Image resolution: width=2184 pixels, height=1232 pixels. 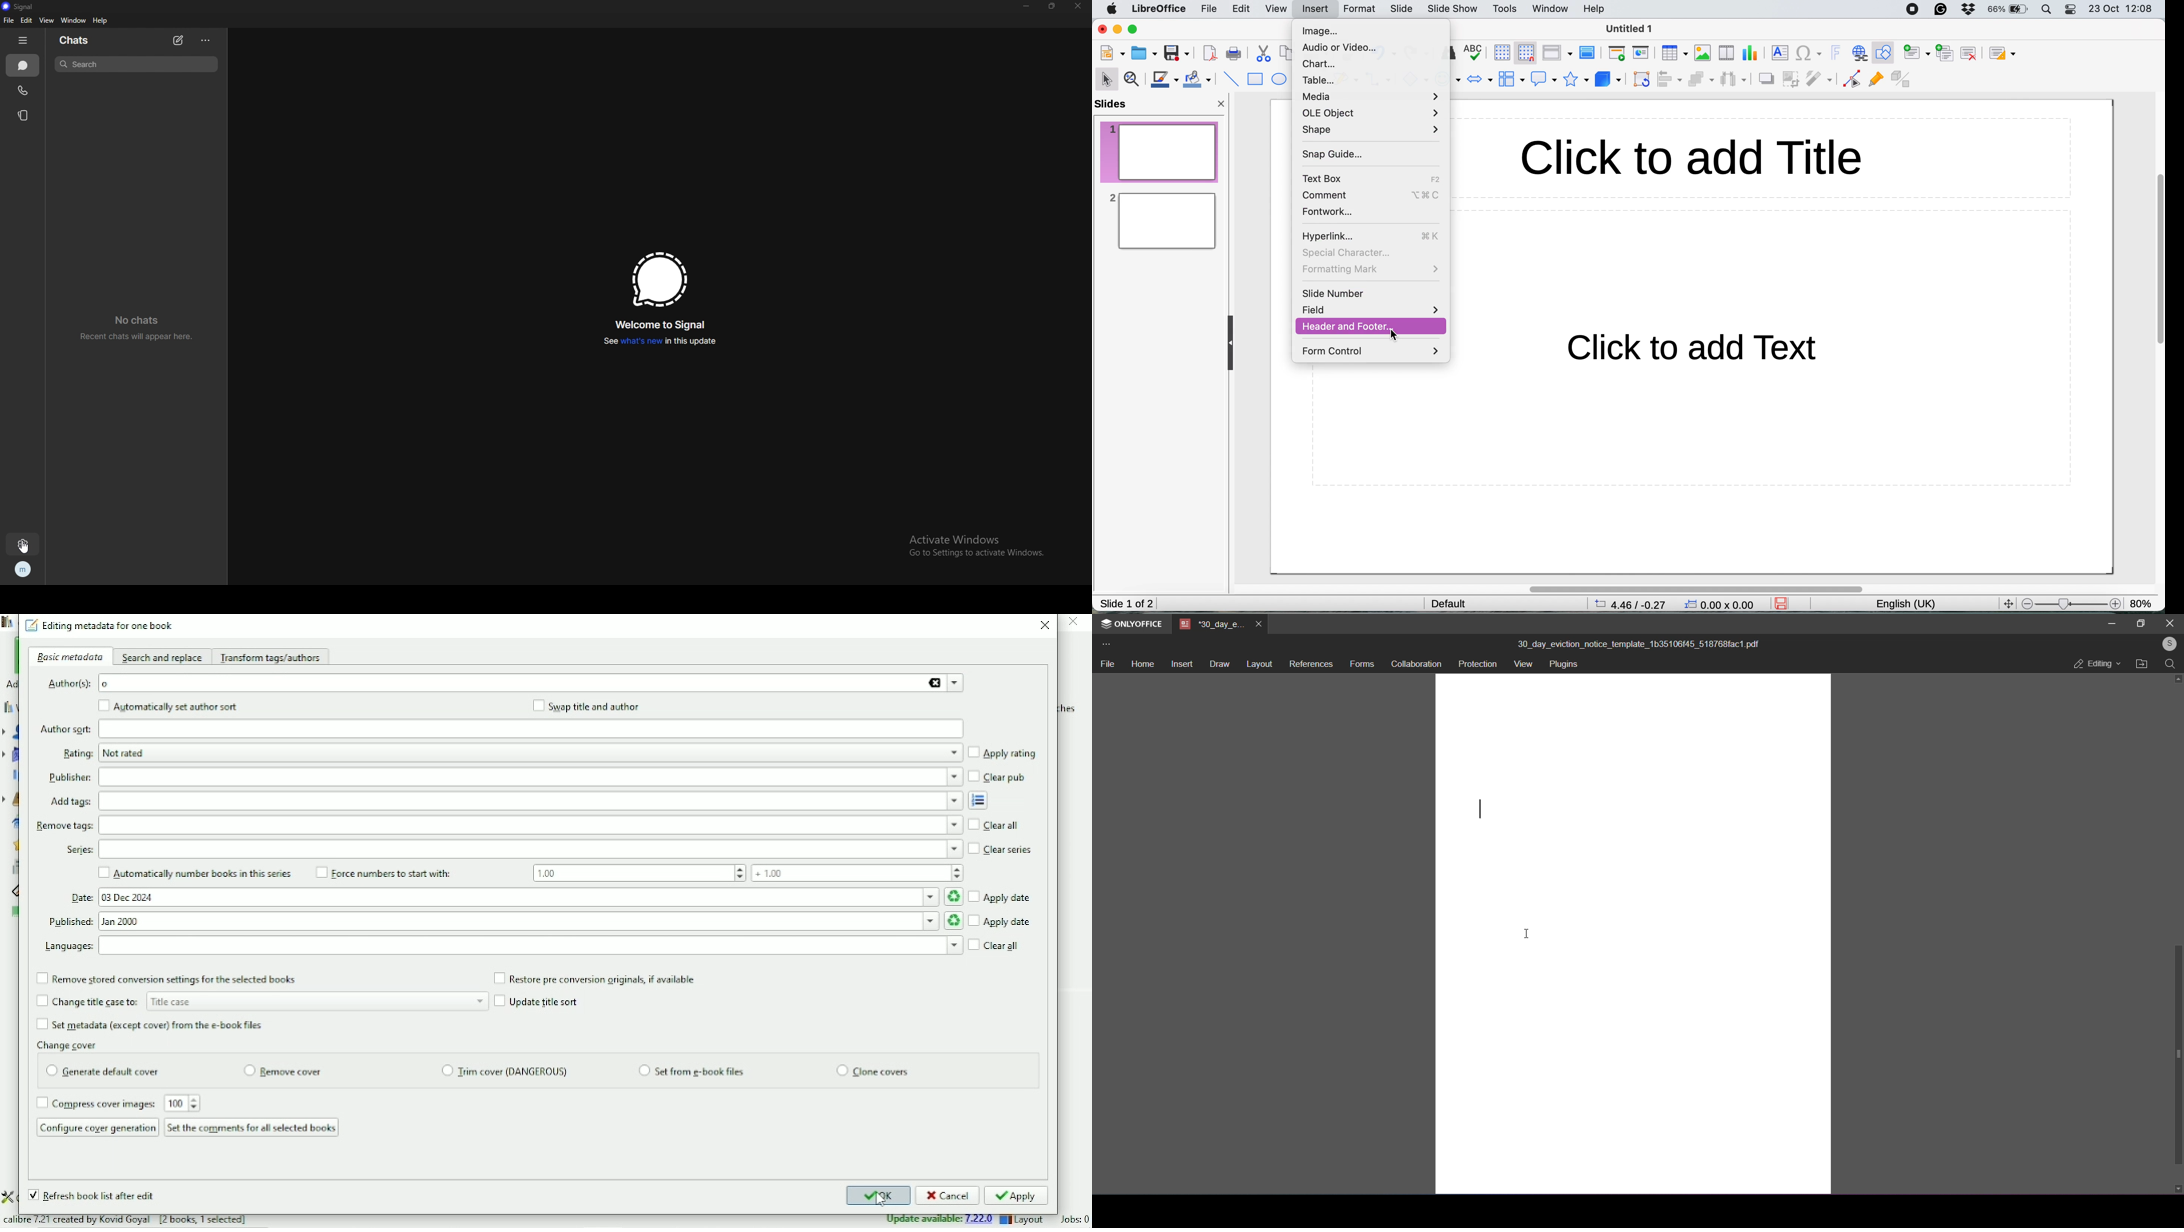 What do you see at coordinates (27, 20) in the screenshot?
I see `edit` at bounding box center [27, 20].